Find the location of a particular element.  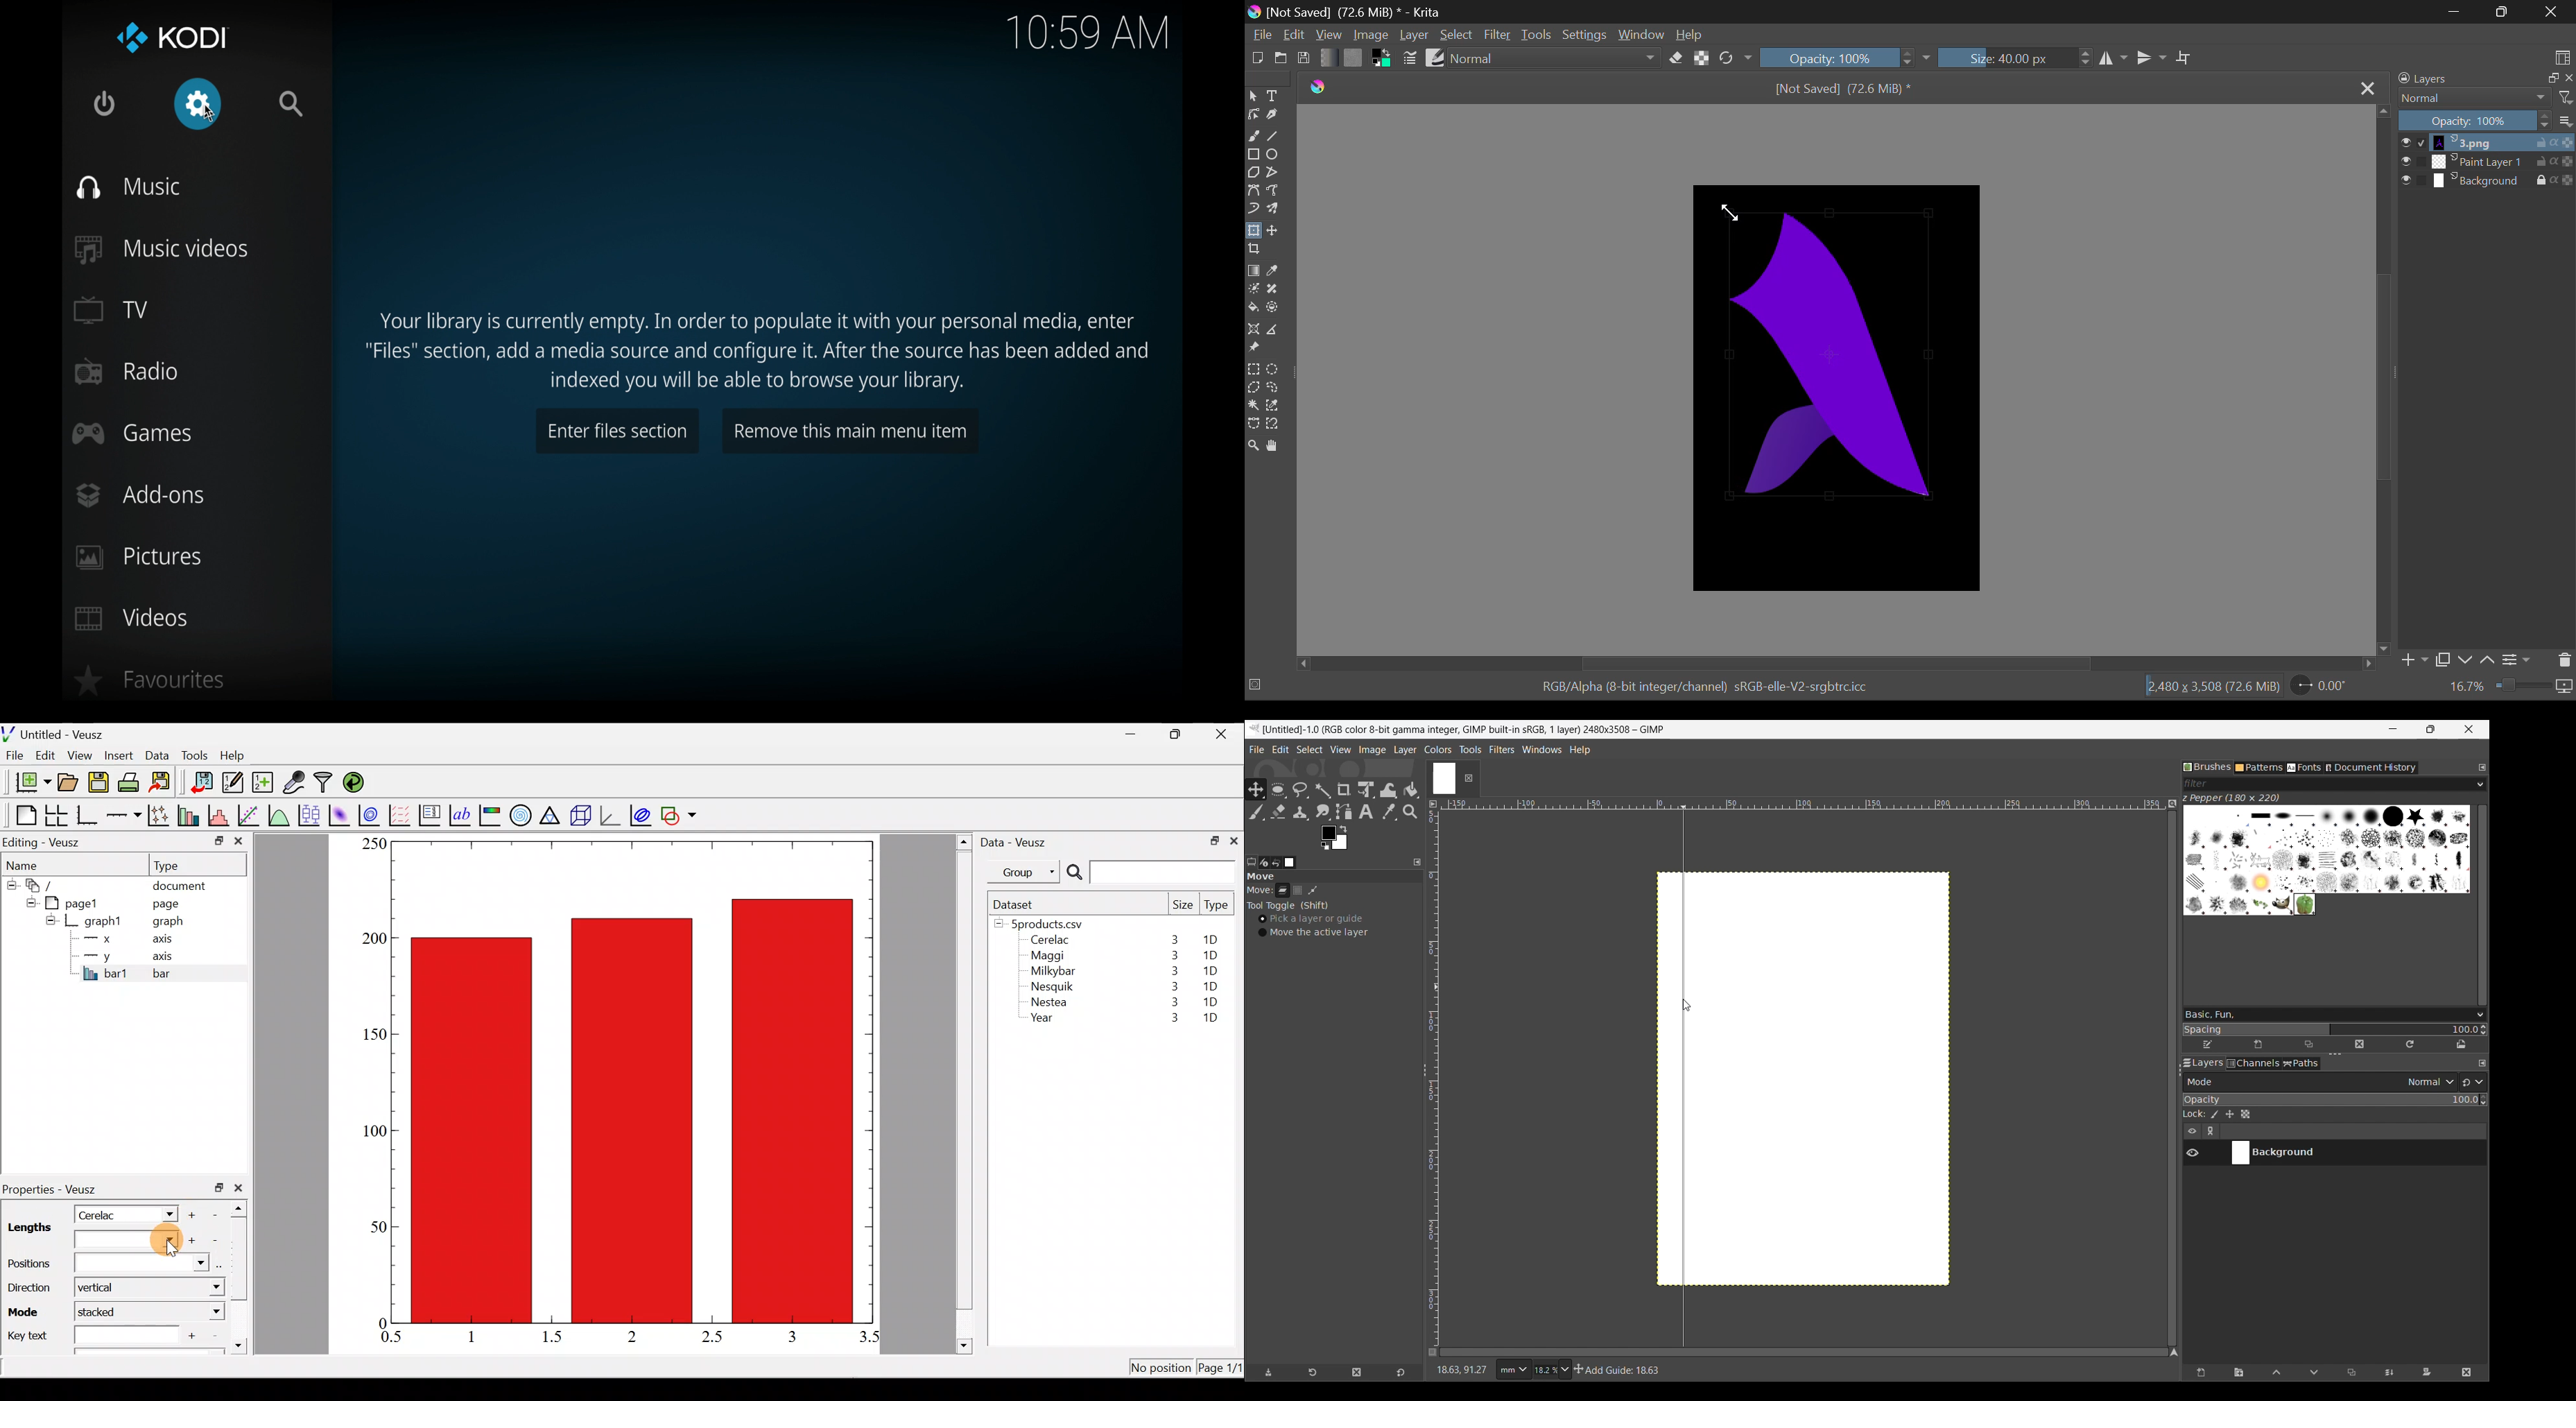

more options is located at coordinates (2564, 122).